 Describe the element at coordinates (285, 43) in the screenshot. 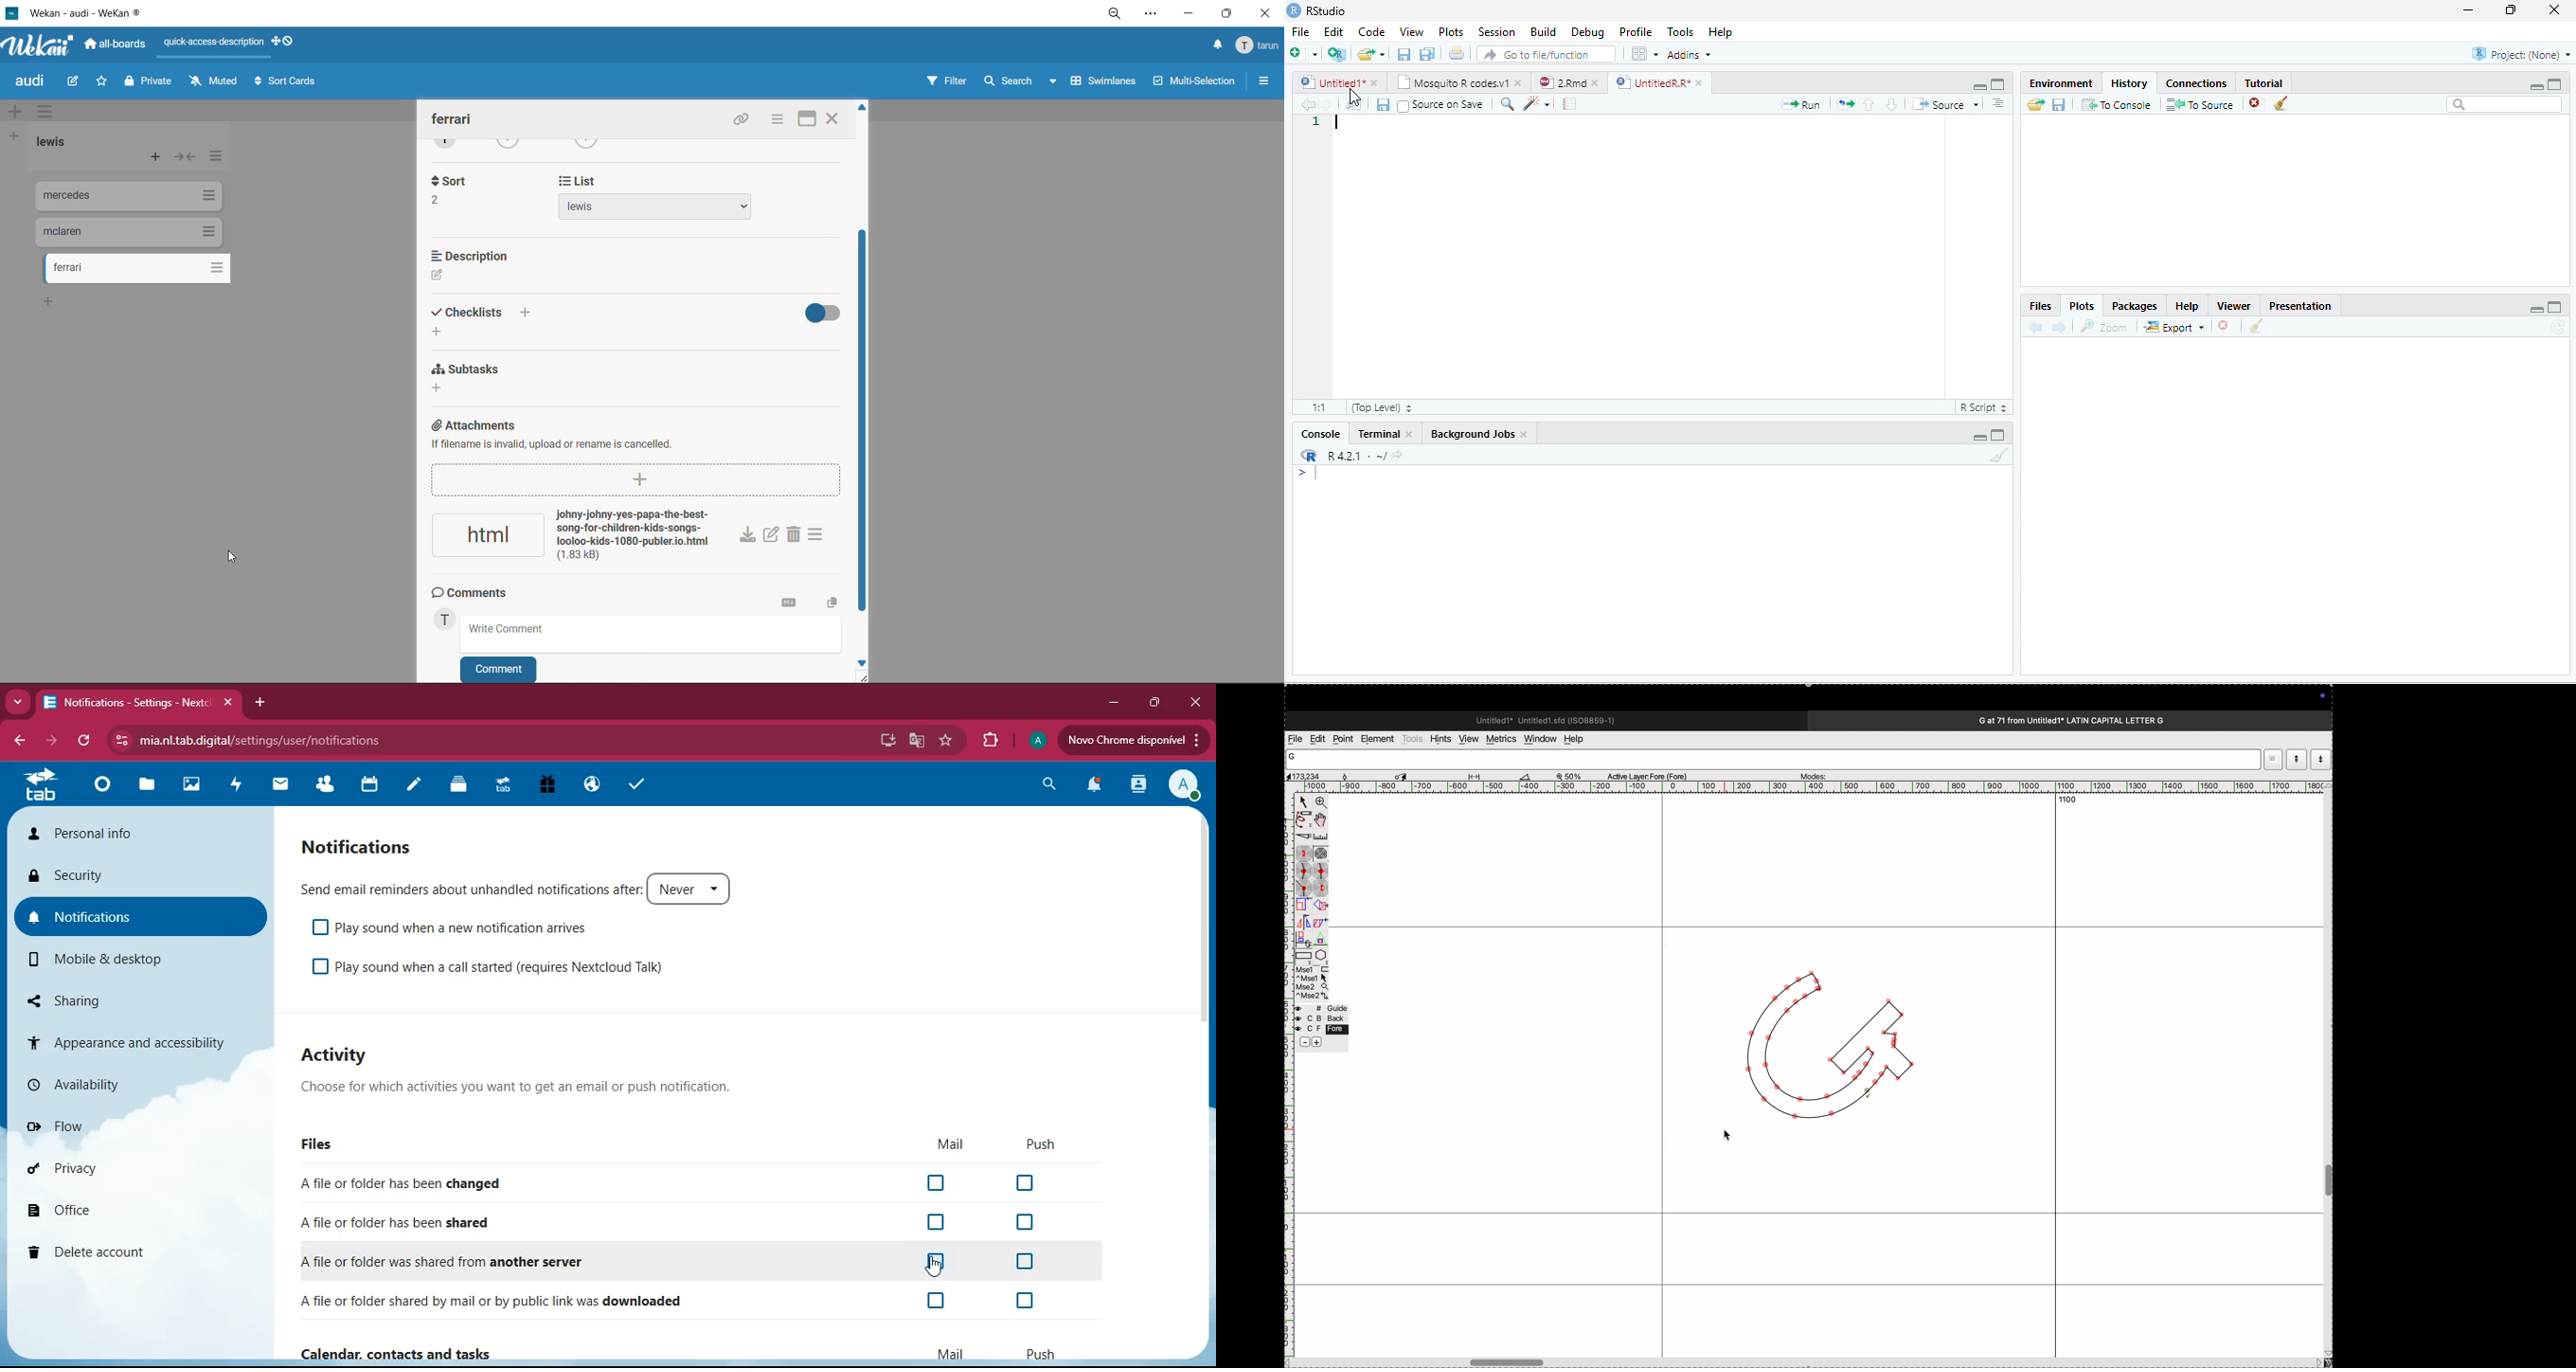

I see `show desktop drag handles` at that location.